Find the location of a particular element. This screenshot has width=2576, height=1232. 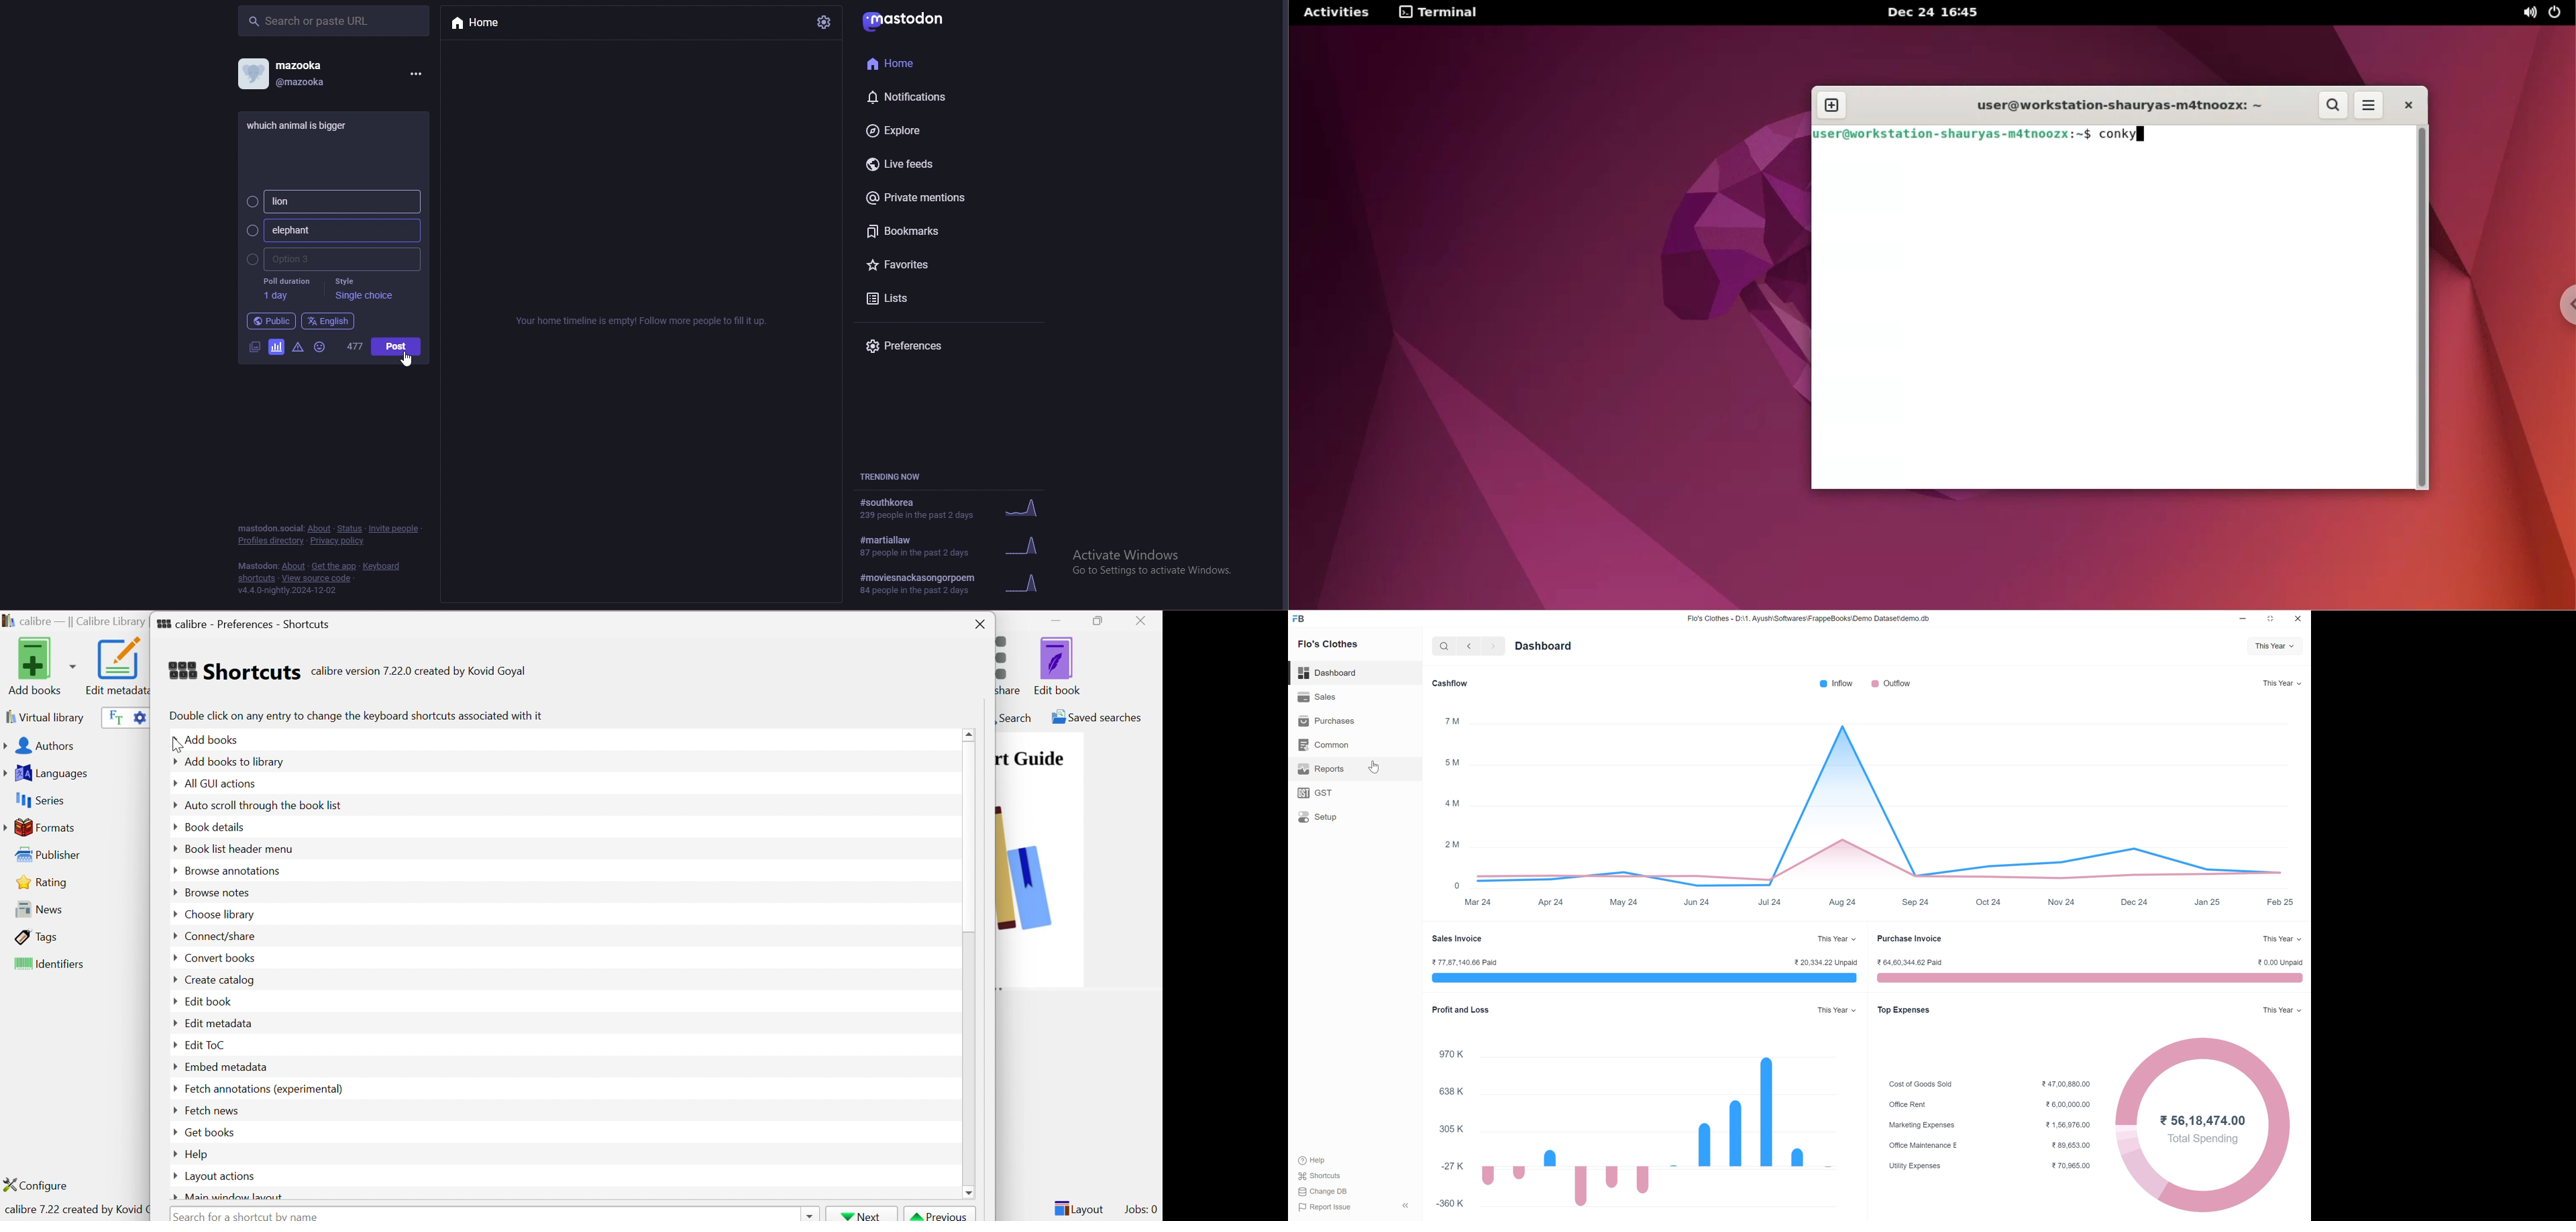

305 k is located at coordinates (1450, 1129).